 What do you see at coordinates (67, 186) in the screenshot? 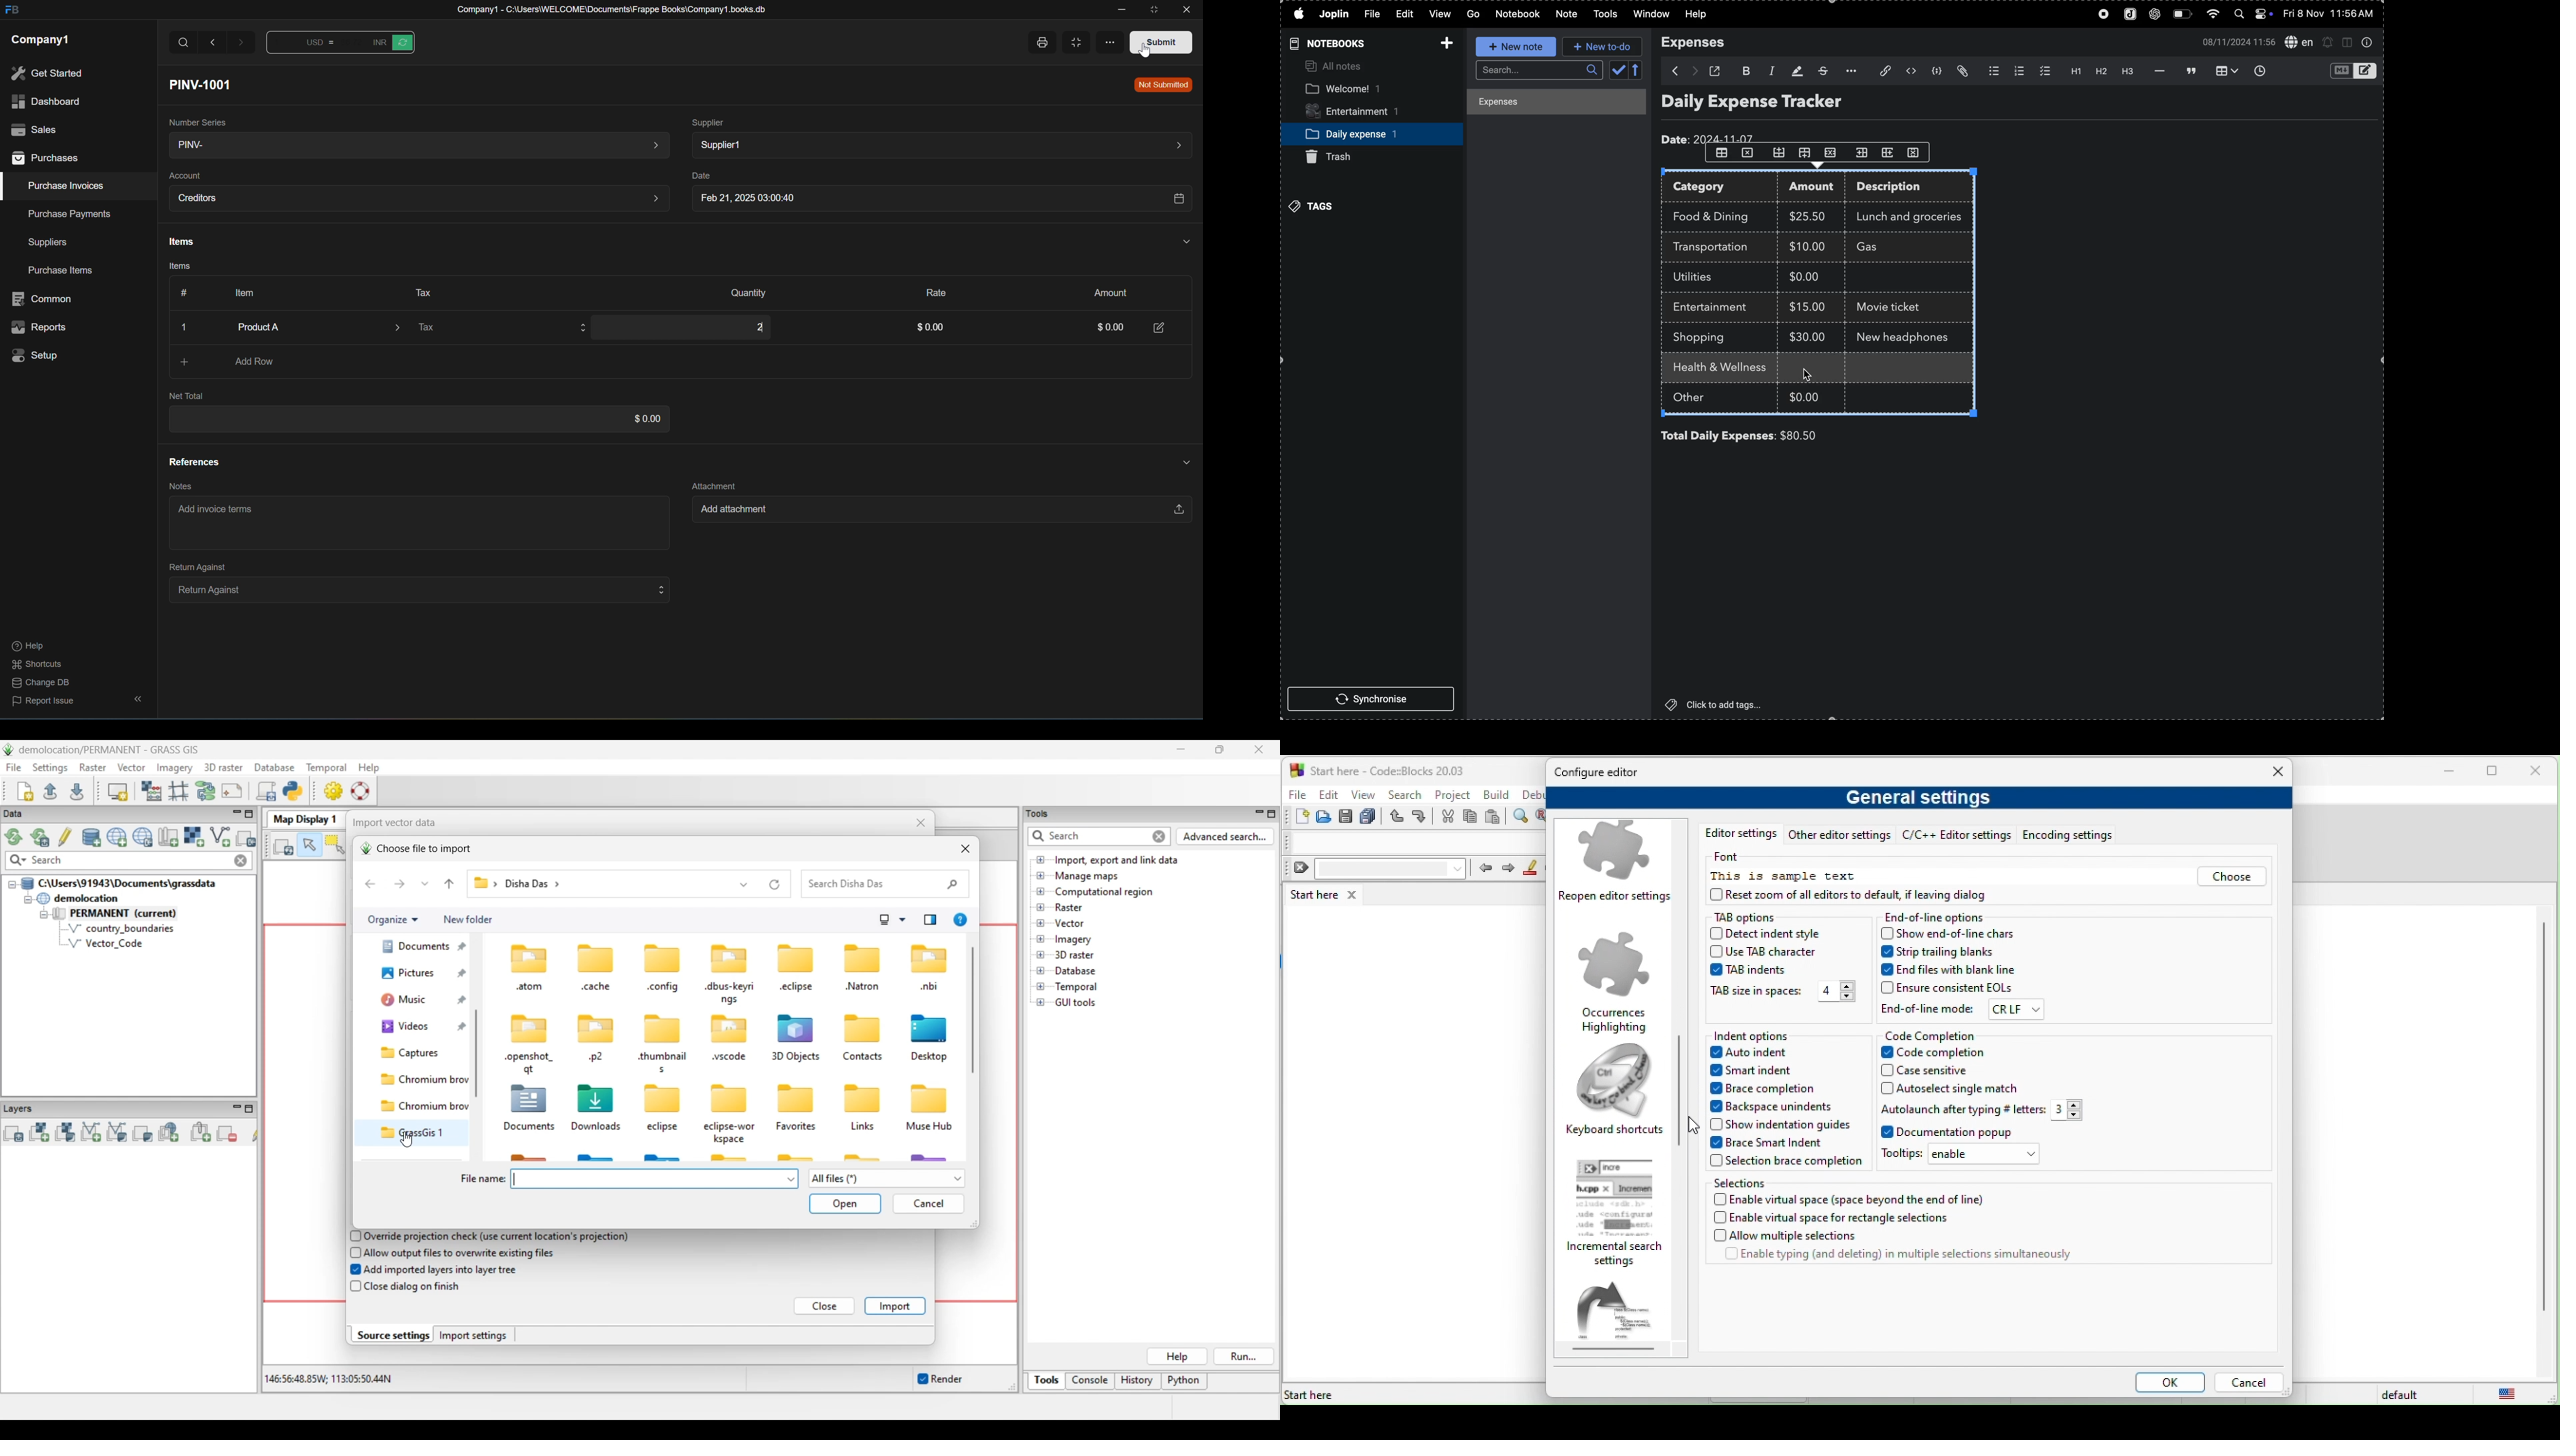
I see `purchase invoices` at bounding box center [67, 186].